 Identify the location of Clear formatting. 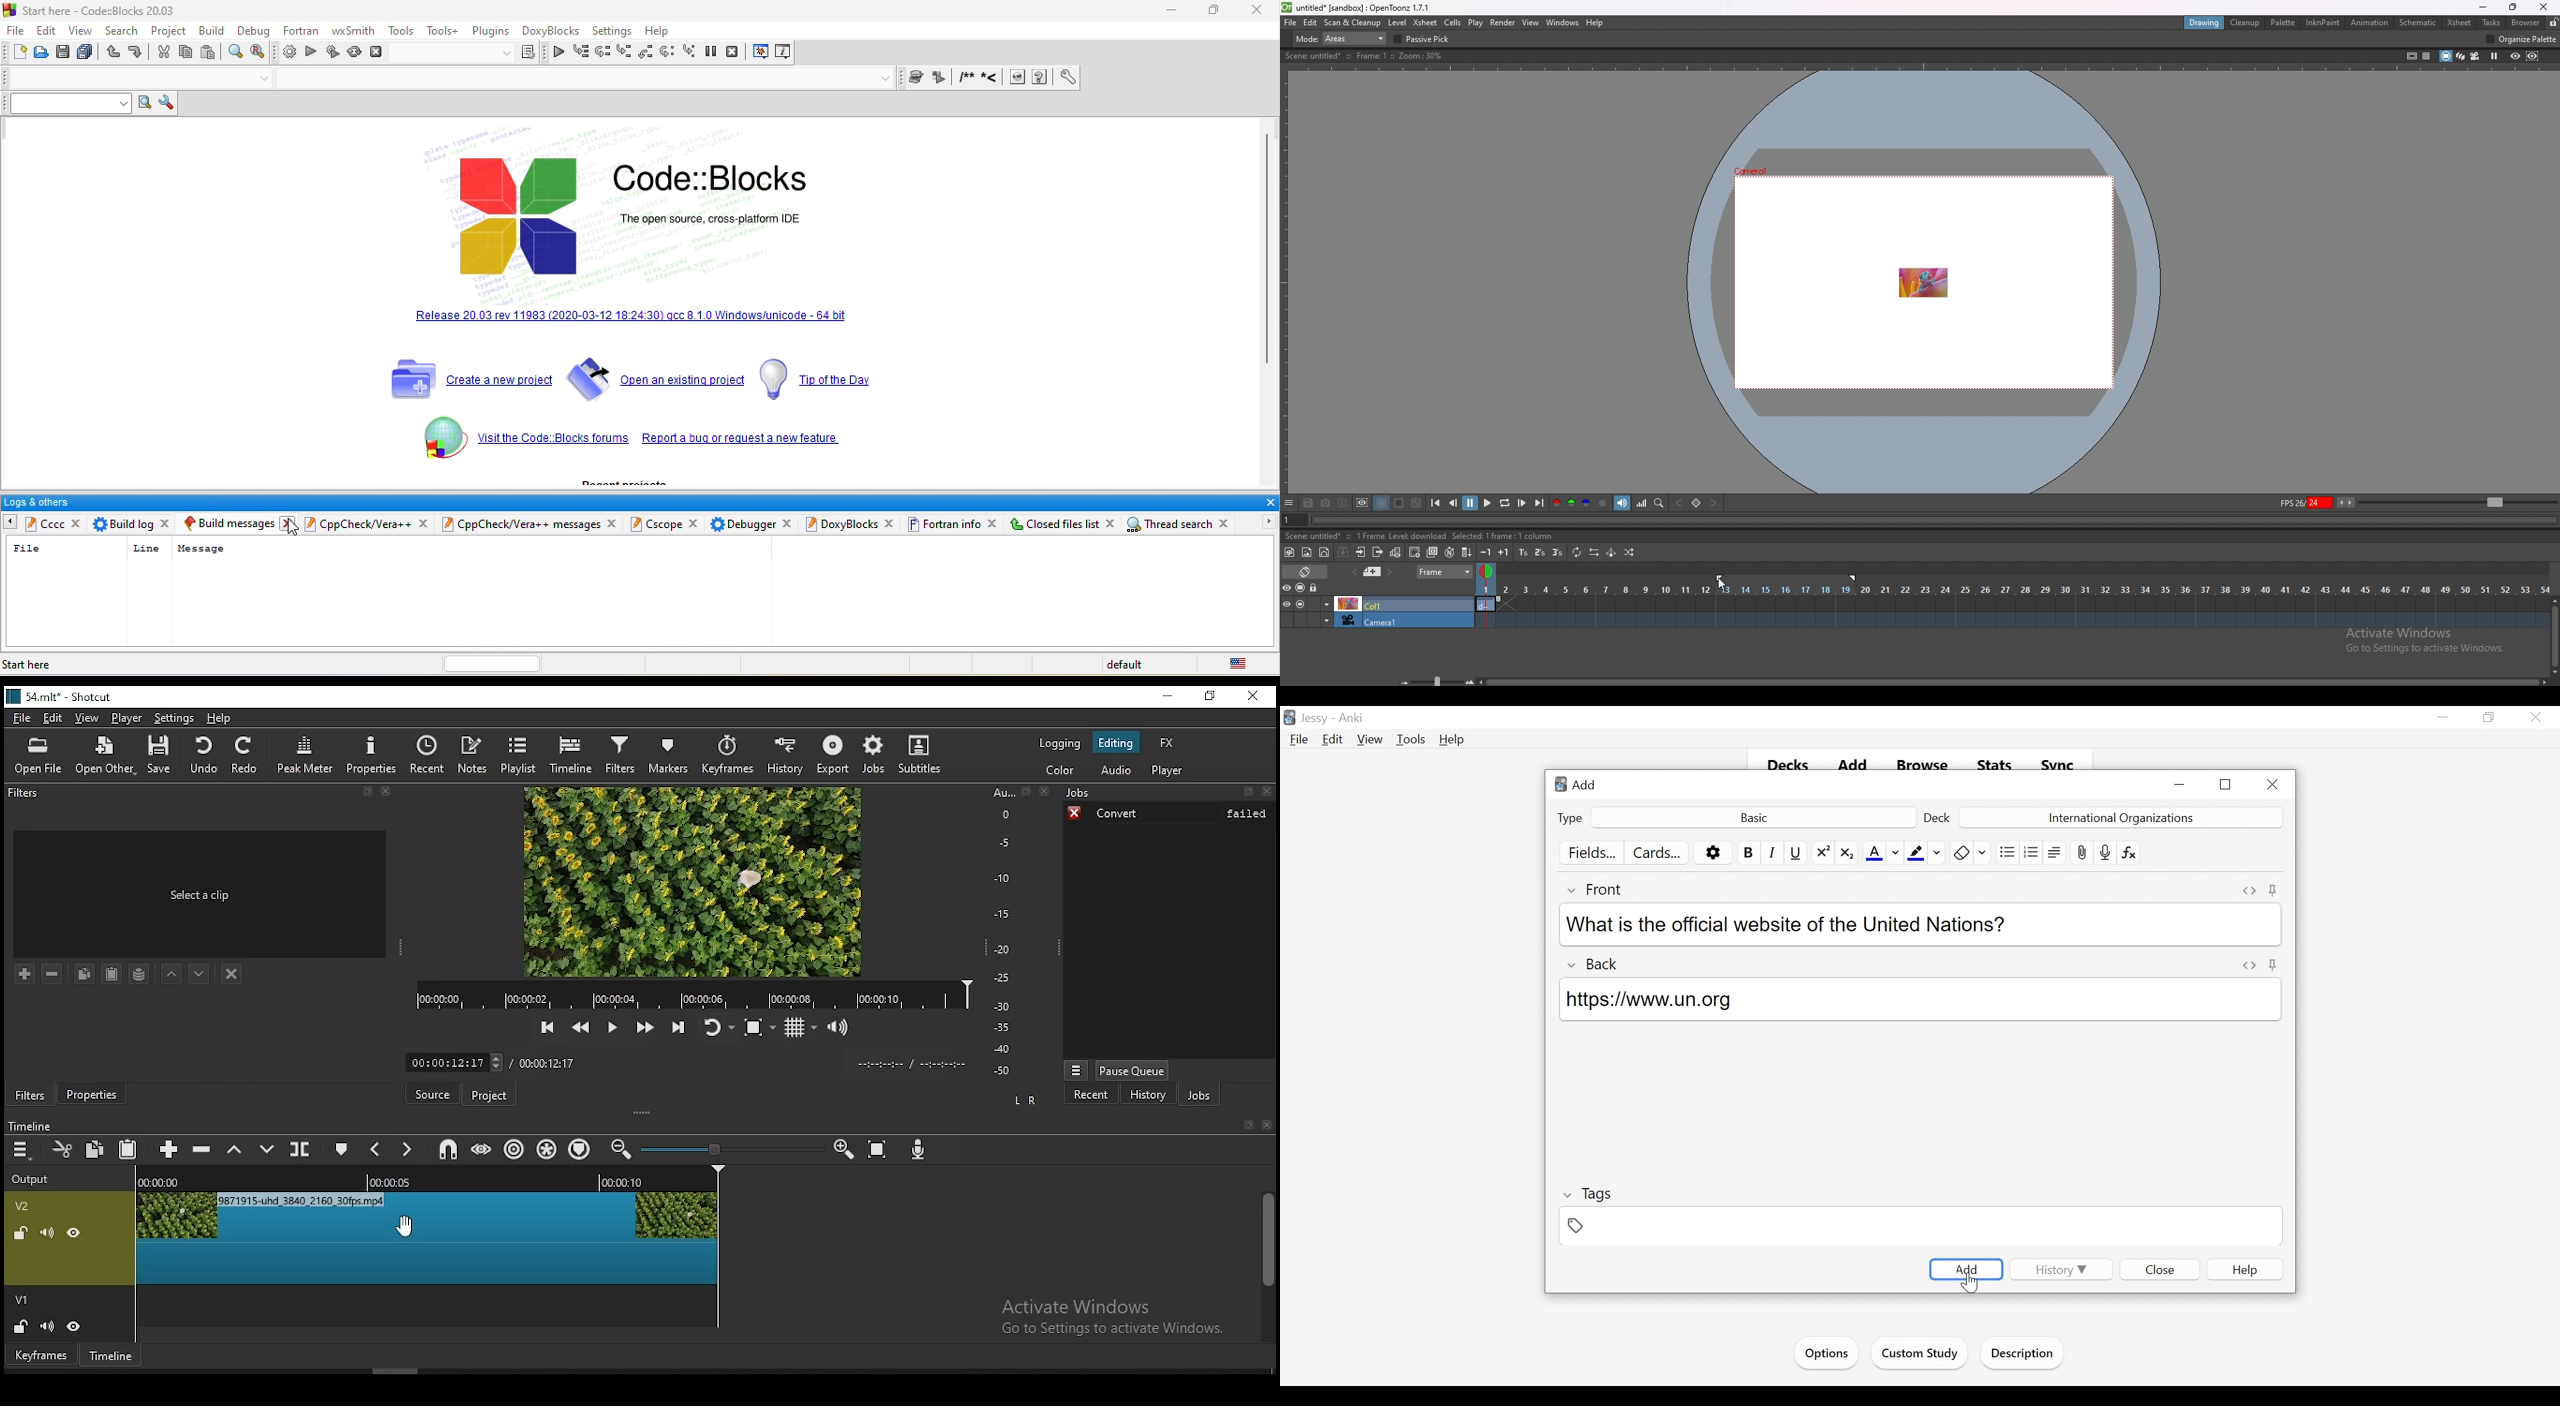
(1959, 852).